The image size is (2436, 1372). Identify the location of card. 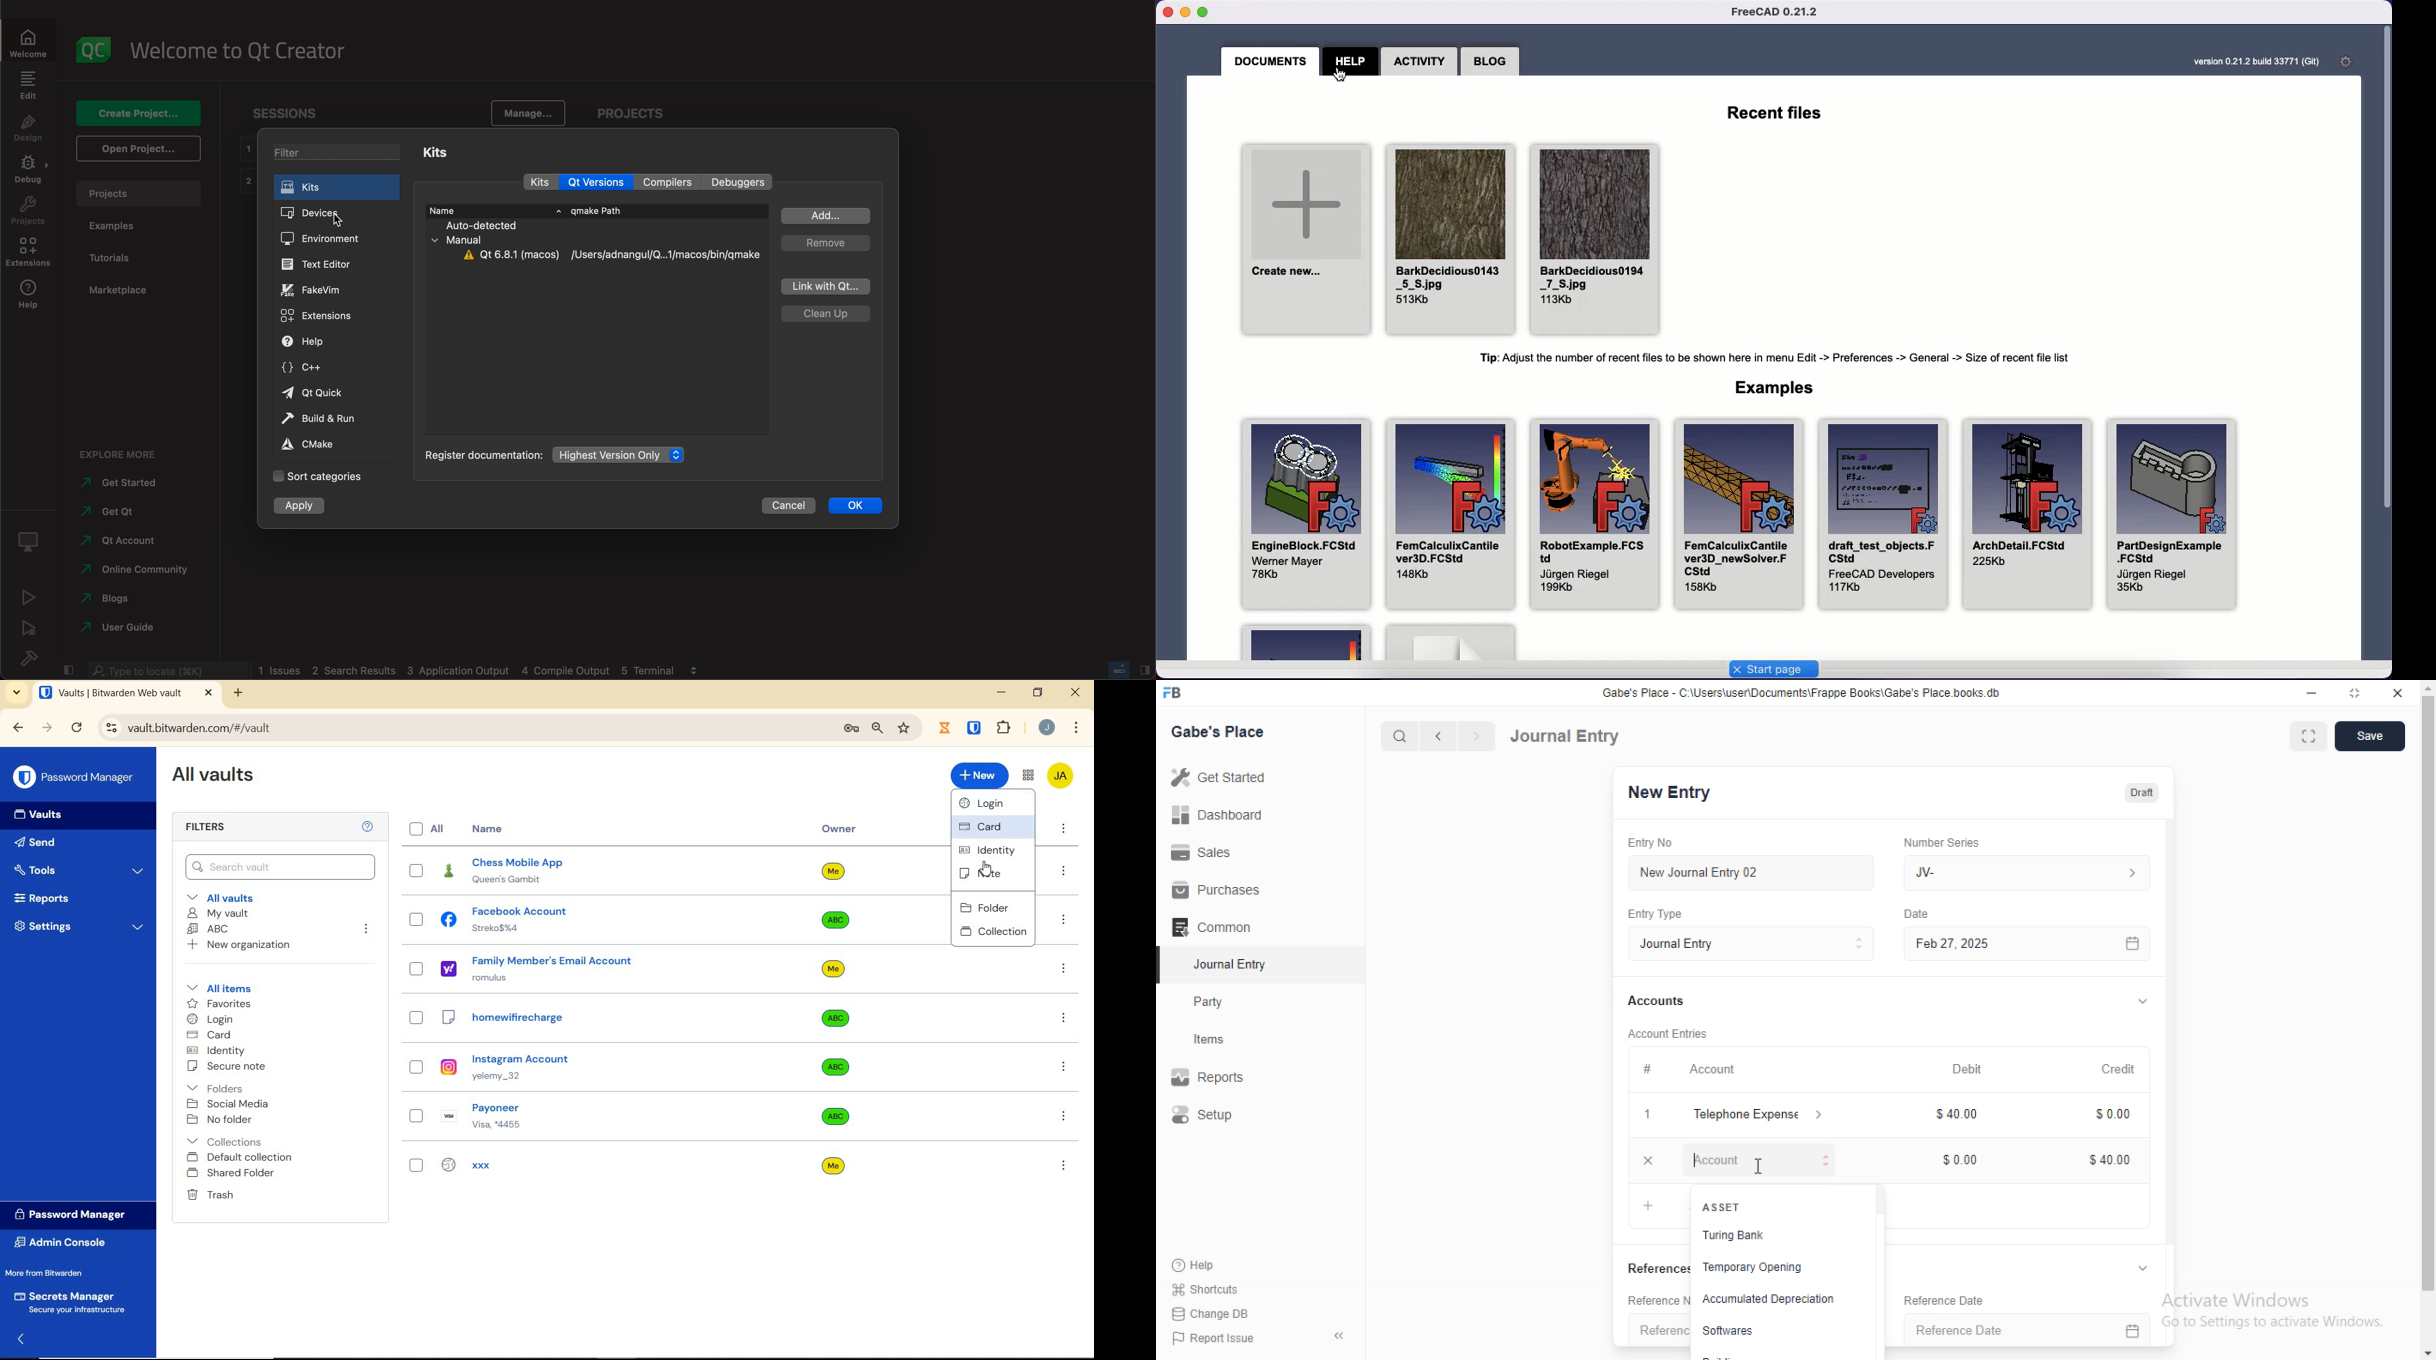
(991, 828).